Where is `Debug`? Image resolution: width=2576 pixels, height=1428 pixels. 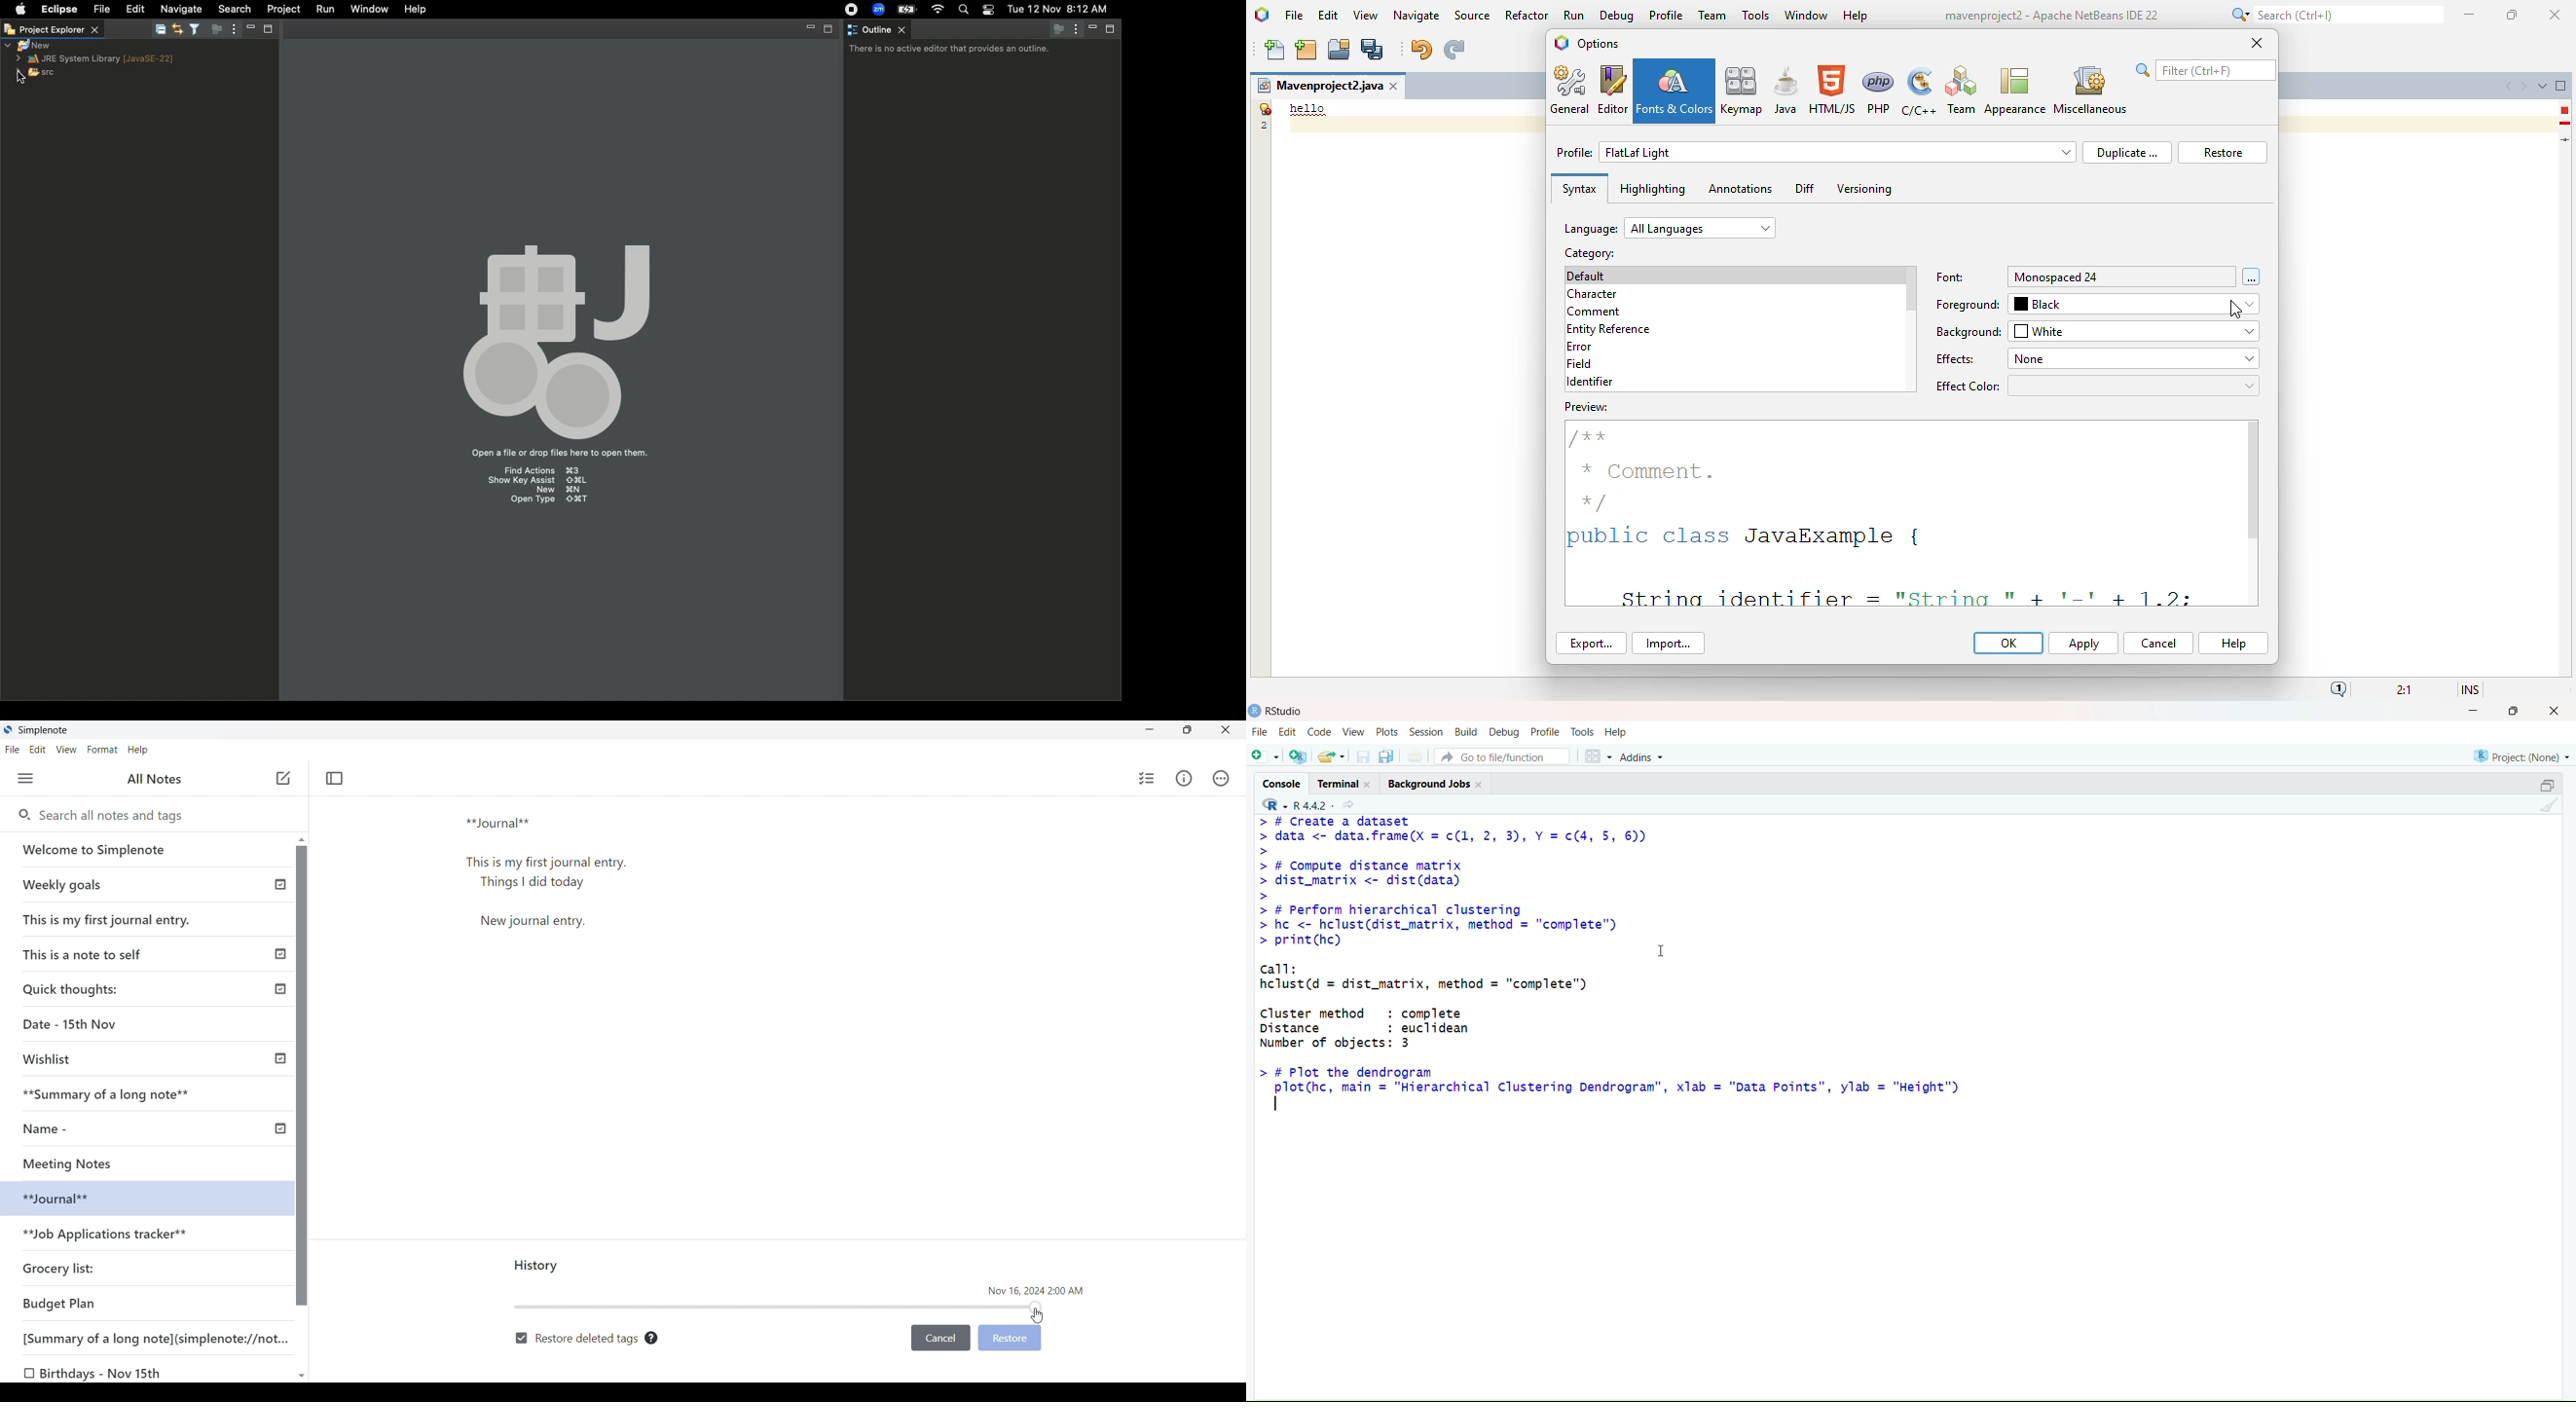 Debug is located at coordinates (1503, 731).